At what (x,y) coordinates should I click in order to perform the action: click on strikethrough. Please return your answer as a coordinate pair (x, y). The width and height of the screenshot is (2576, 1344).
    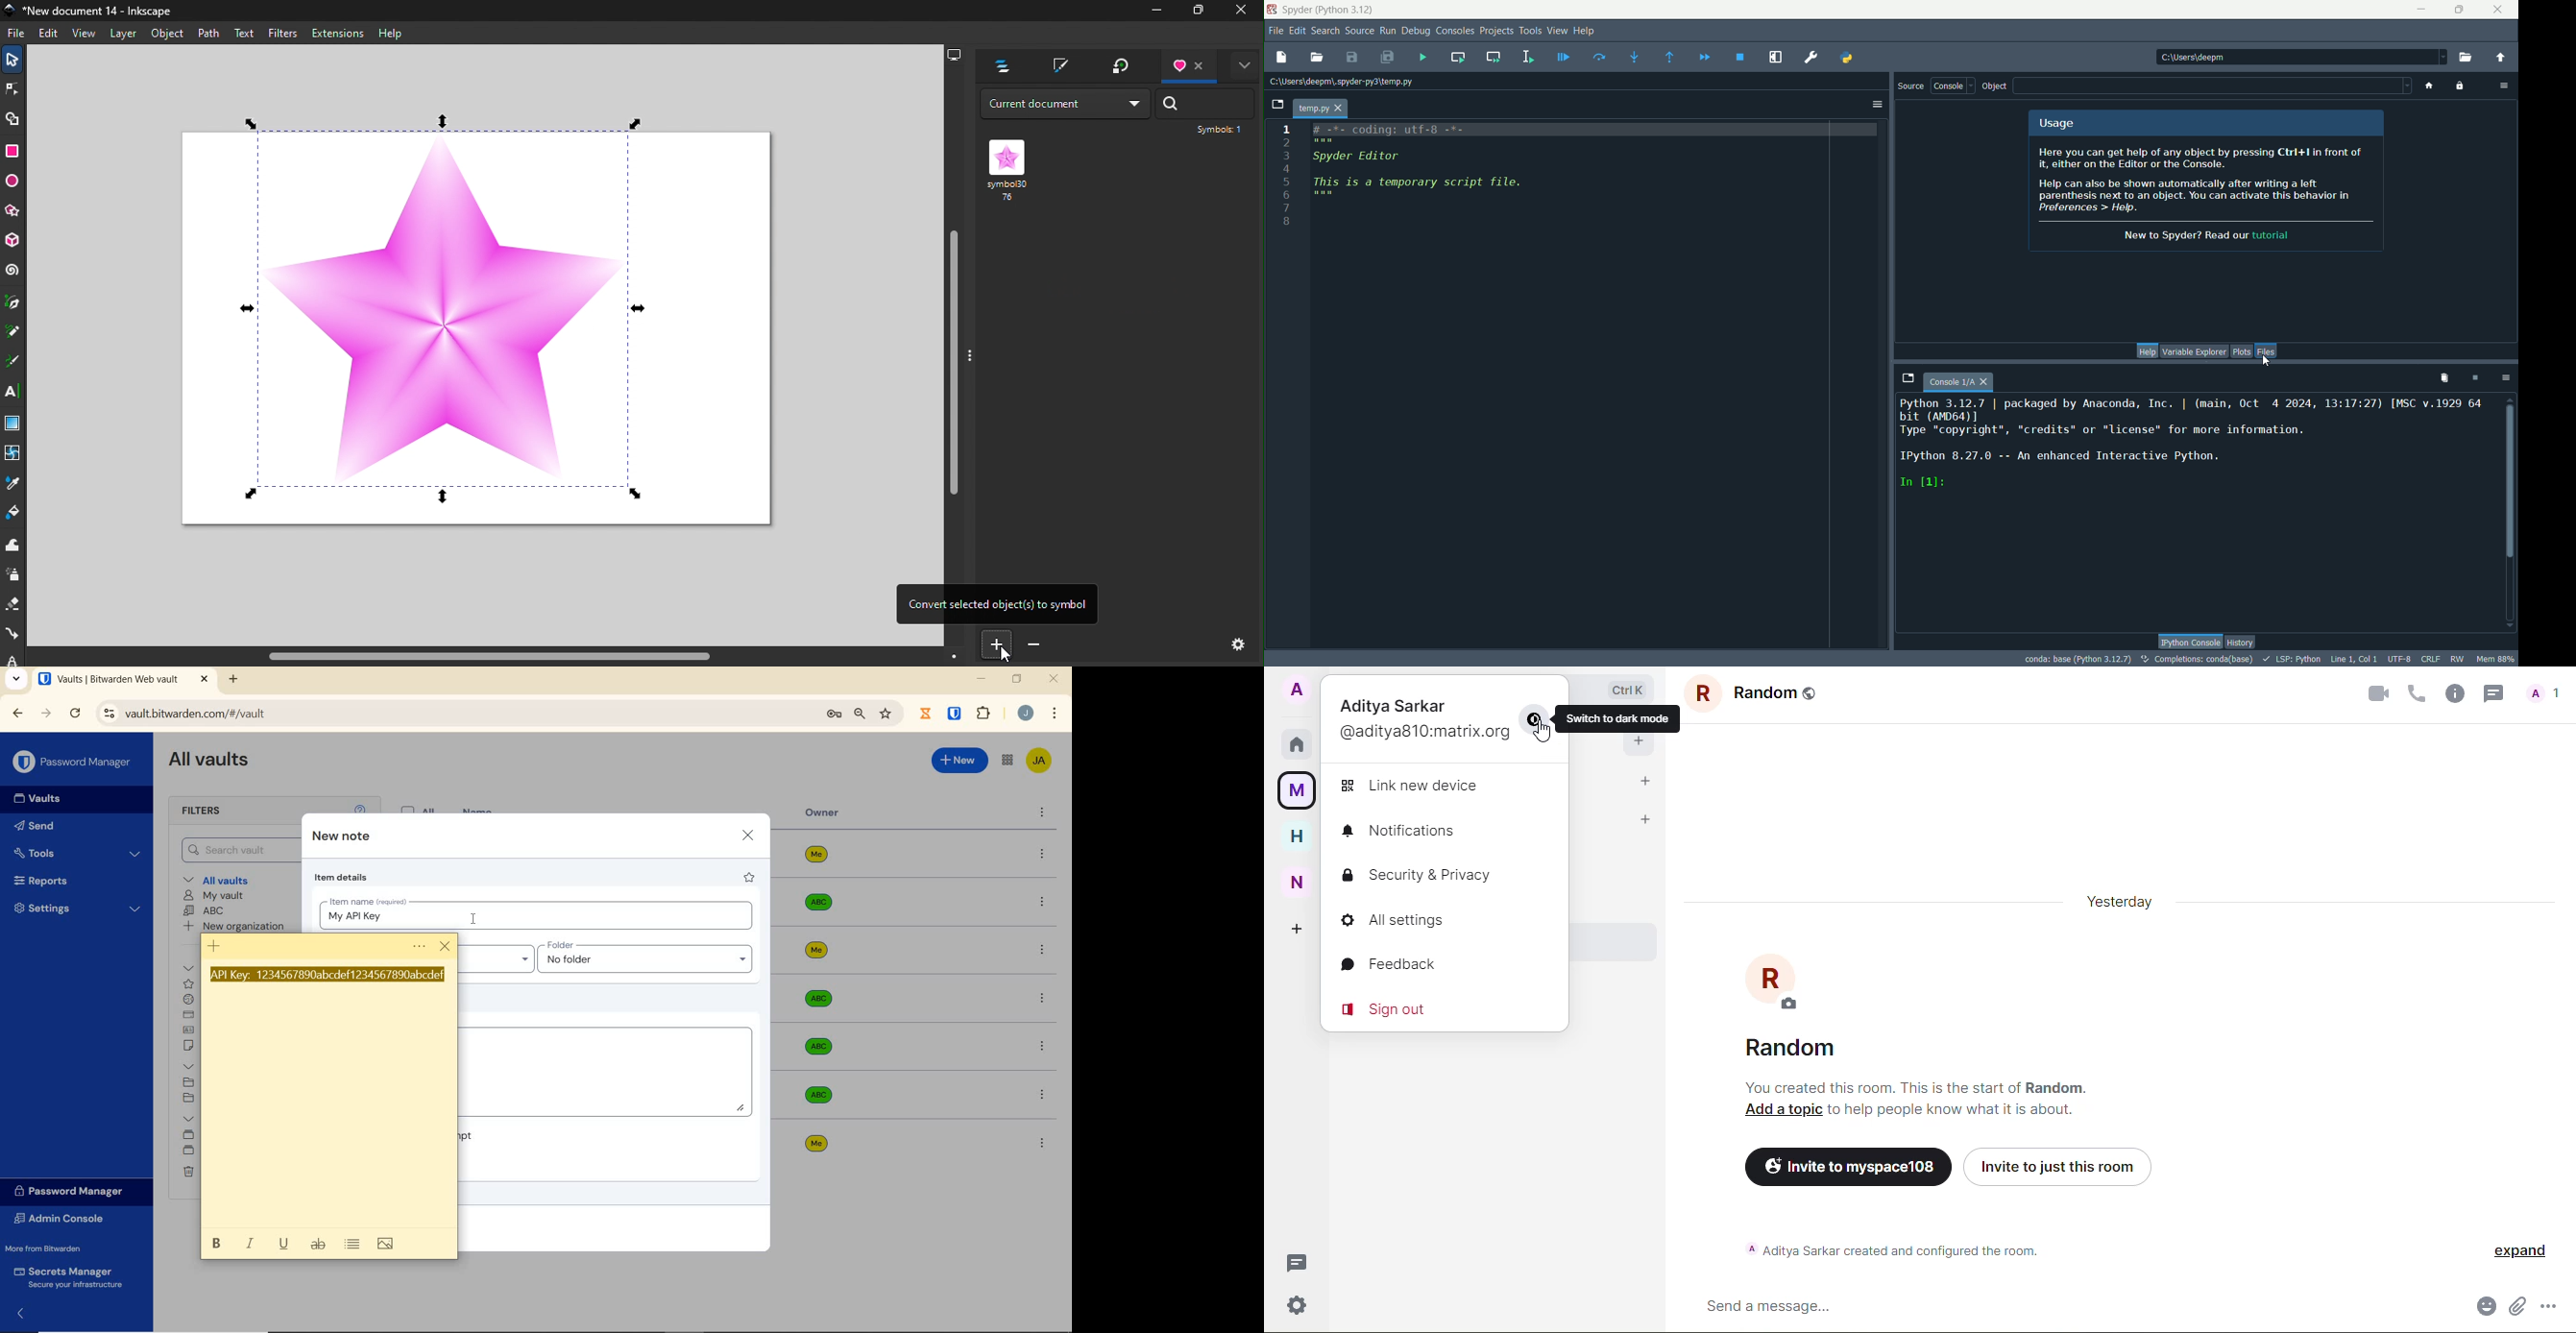
    Looking at the image, I should click on (319, 1246).